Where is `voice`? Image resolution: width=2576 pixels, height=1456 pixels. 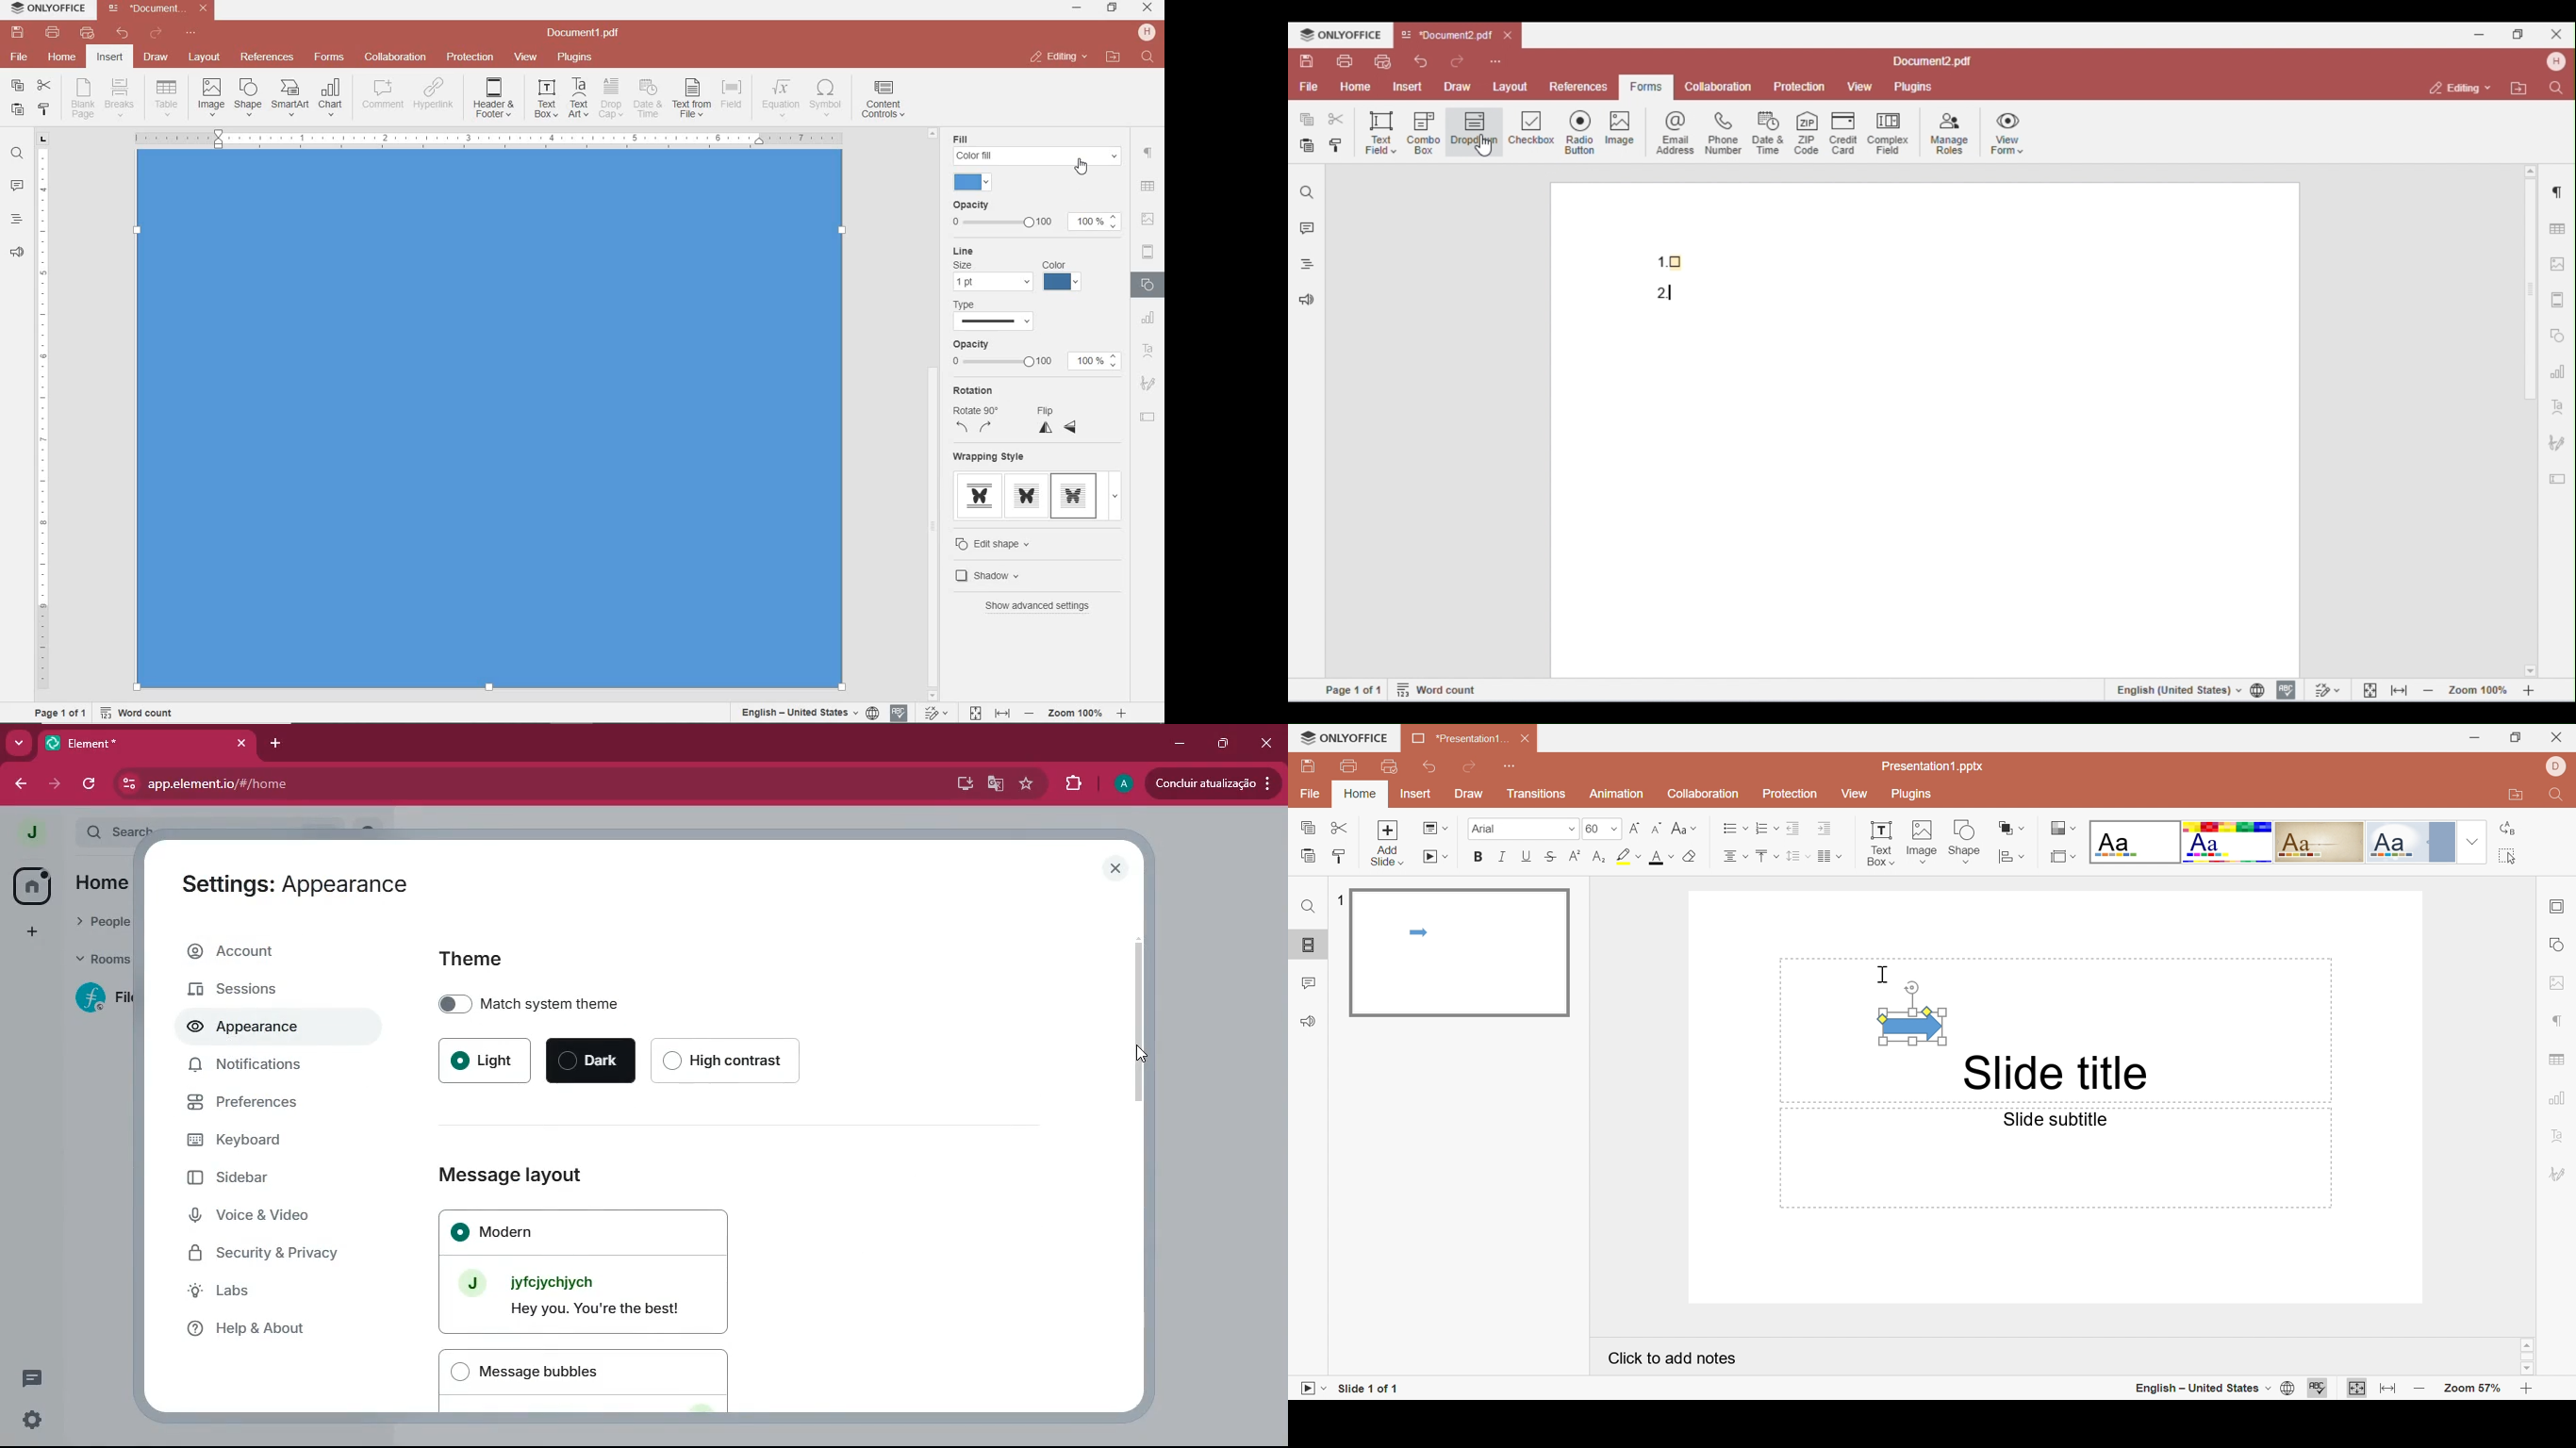
voice is located at coordinates (272, 1216).